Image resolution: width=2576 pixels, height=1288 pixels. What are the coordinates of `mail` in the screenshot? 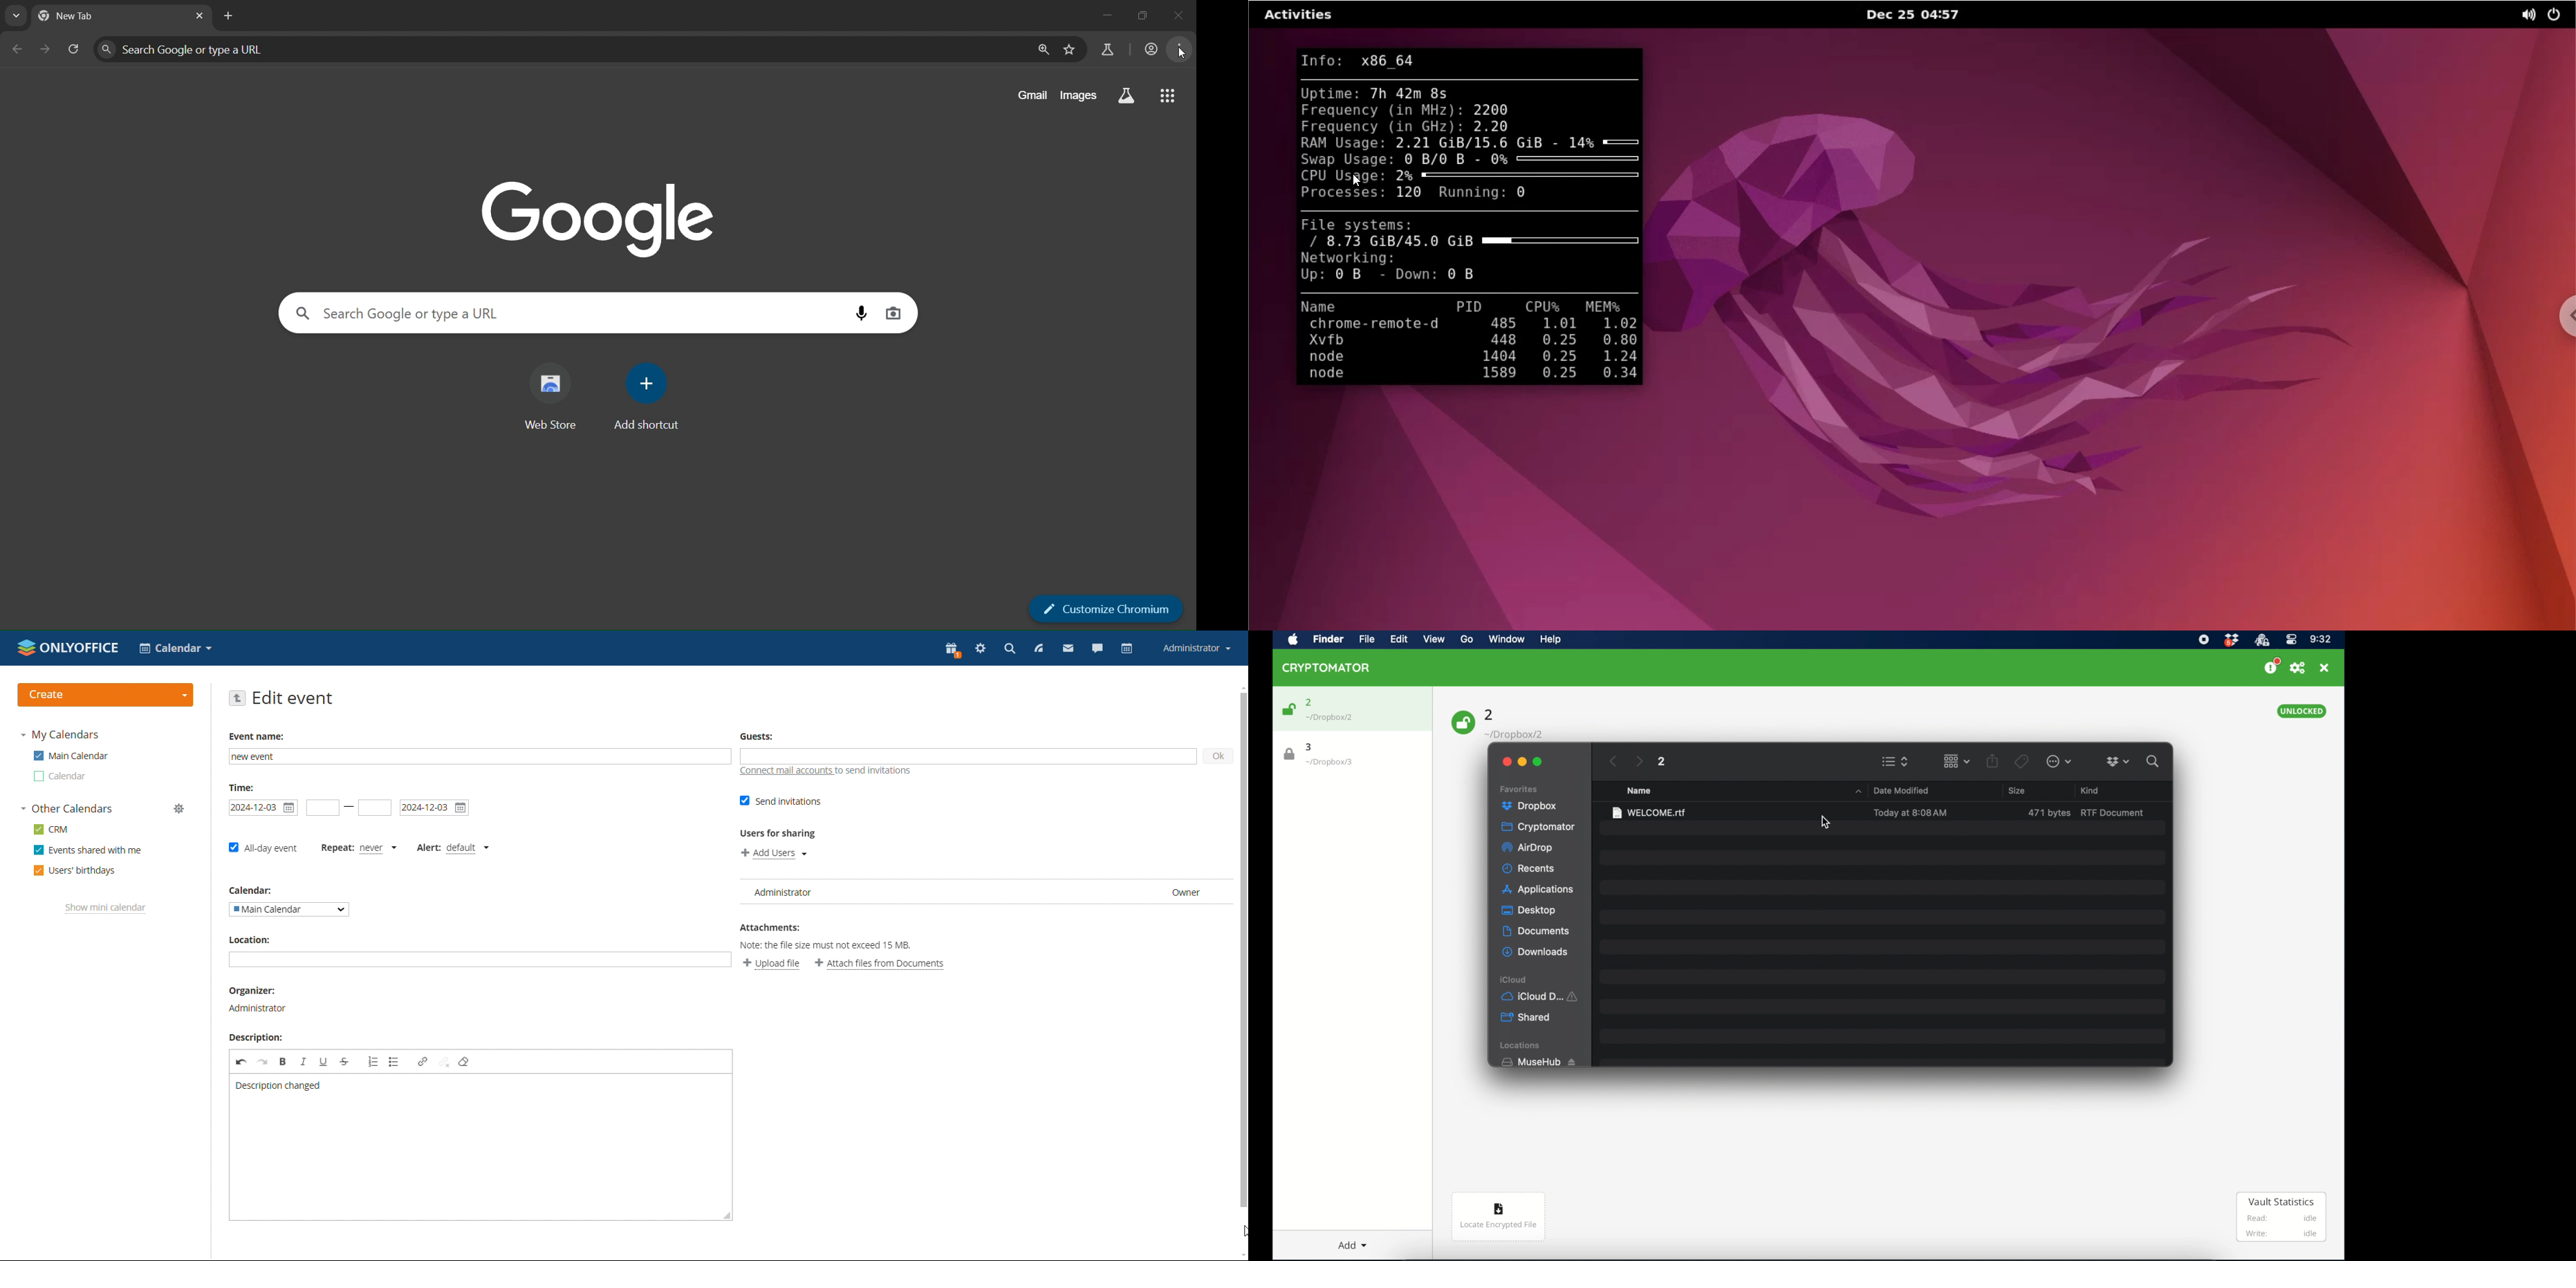 It's located at (1068, 649).